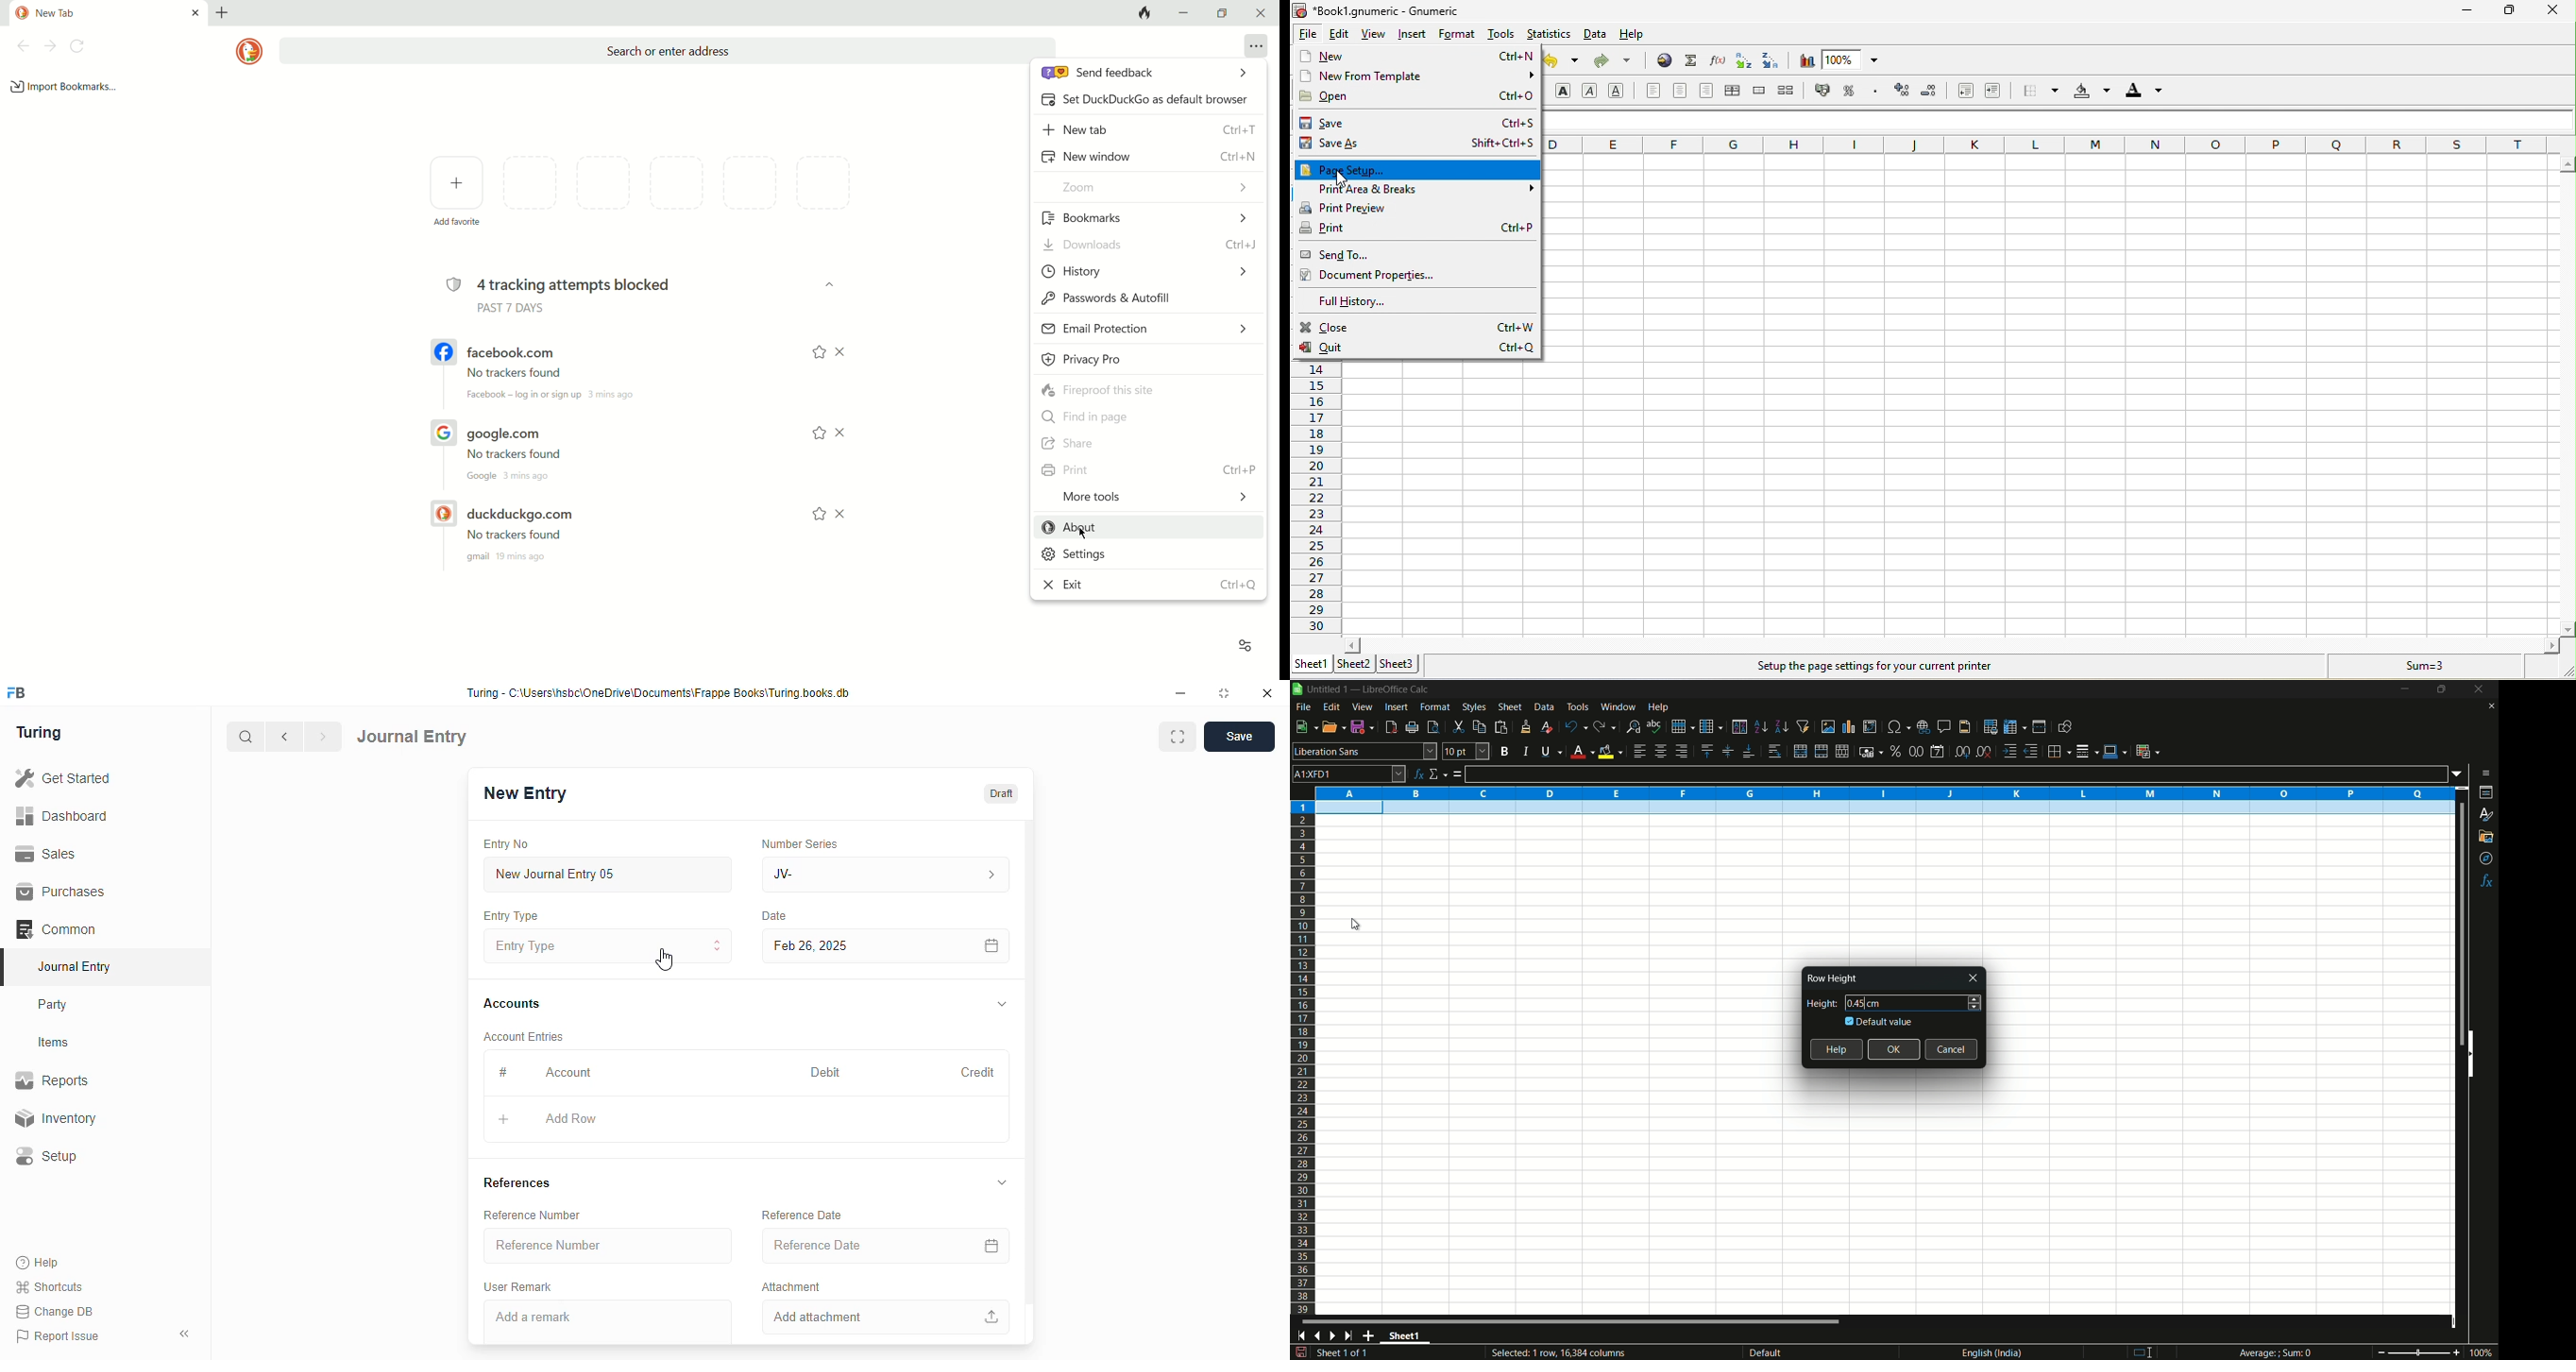  Describe the element at coordinates (1417, 57) in the screenshot. I see `new` at that location.